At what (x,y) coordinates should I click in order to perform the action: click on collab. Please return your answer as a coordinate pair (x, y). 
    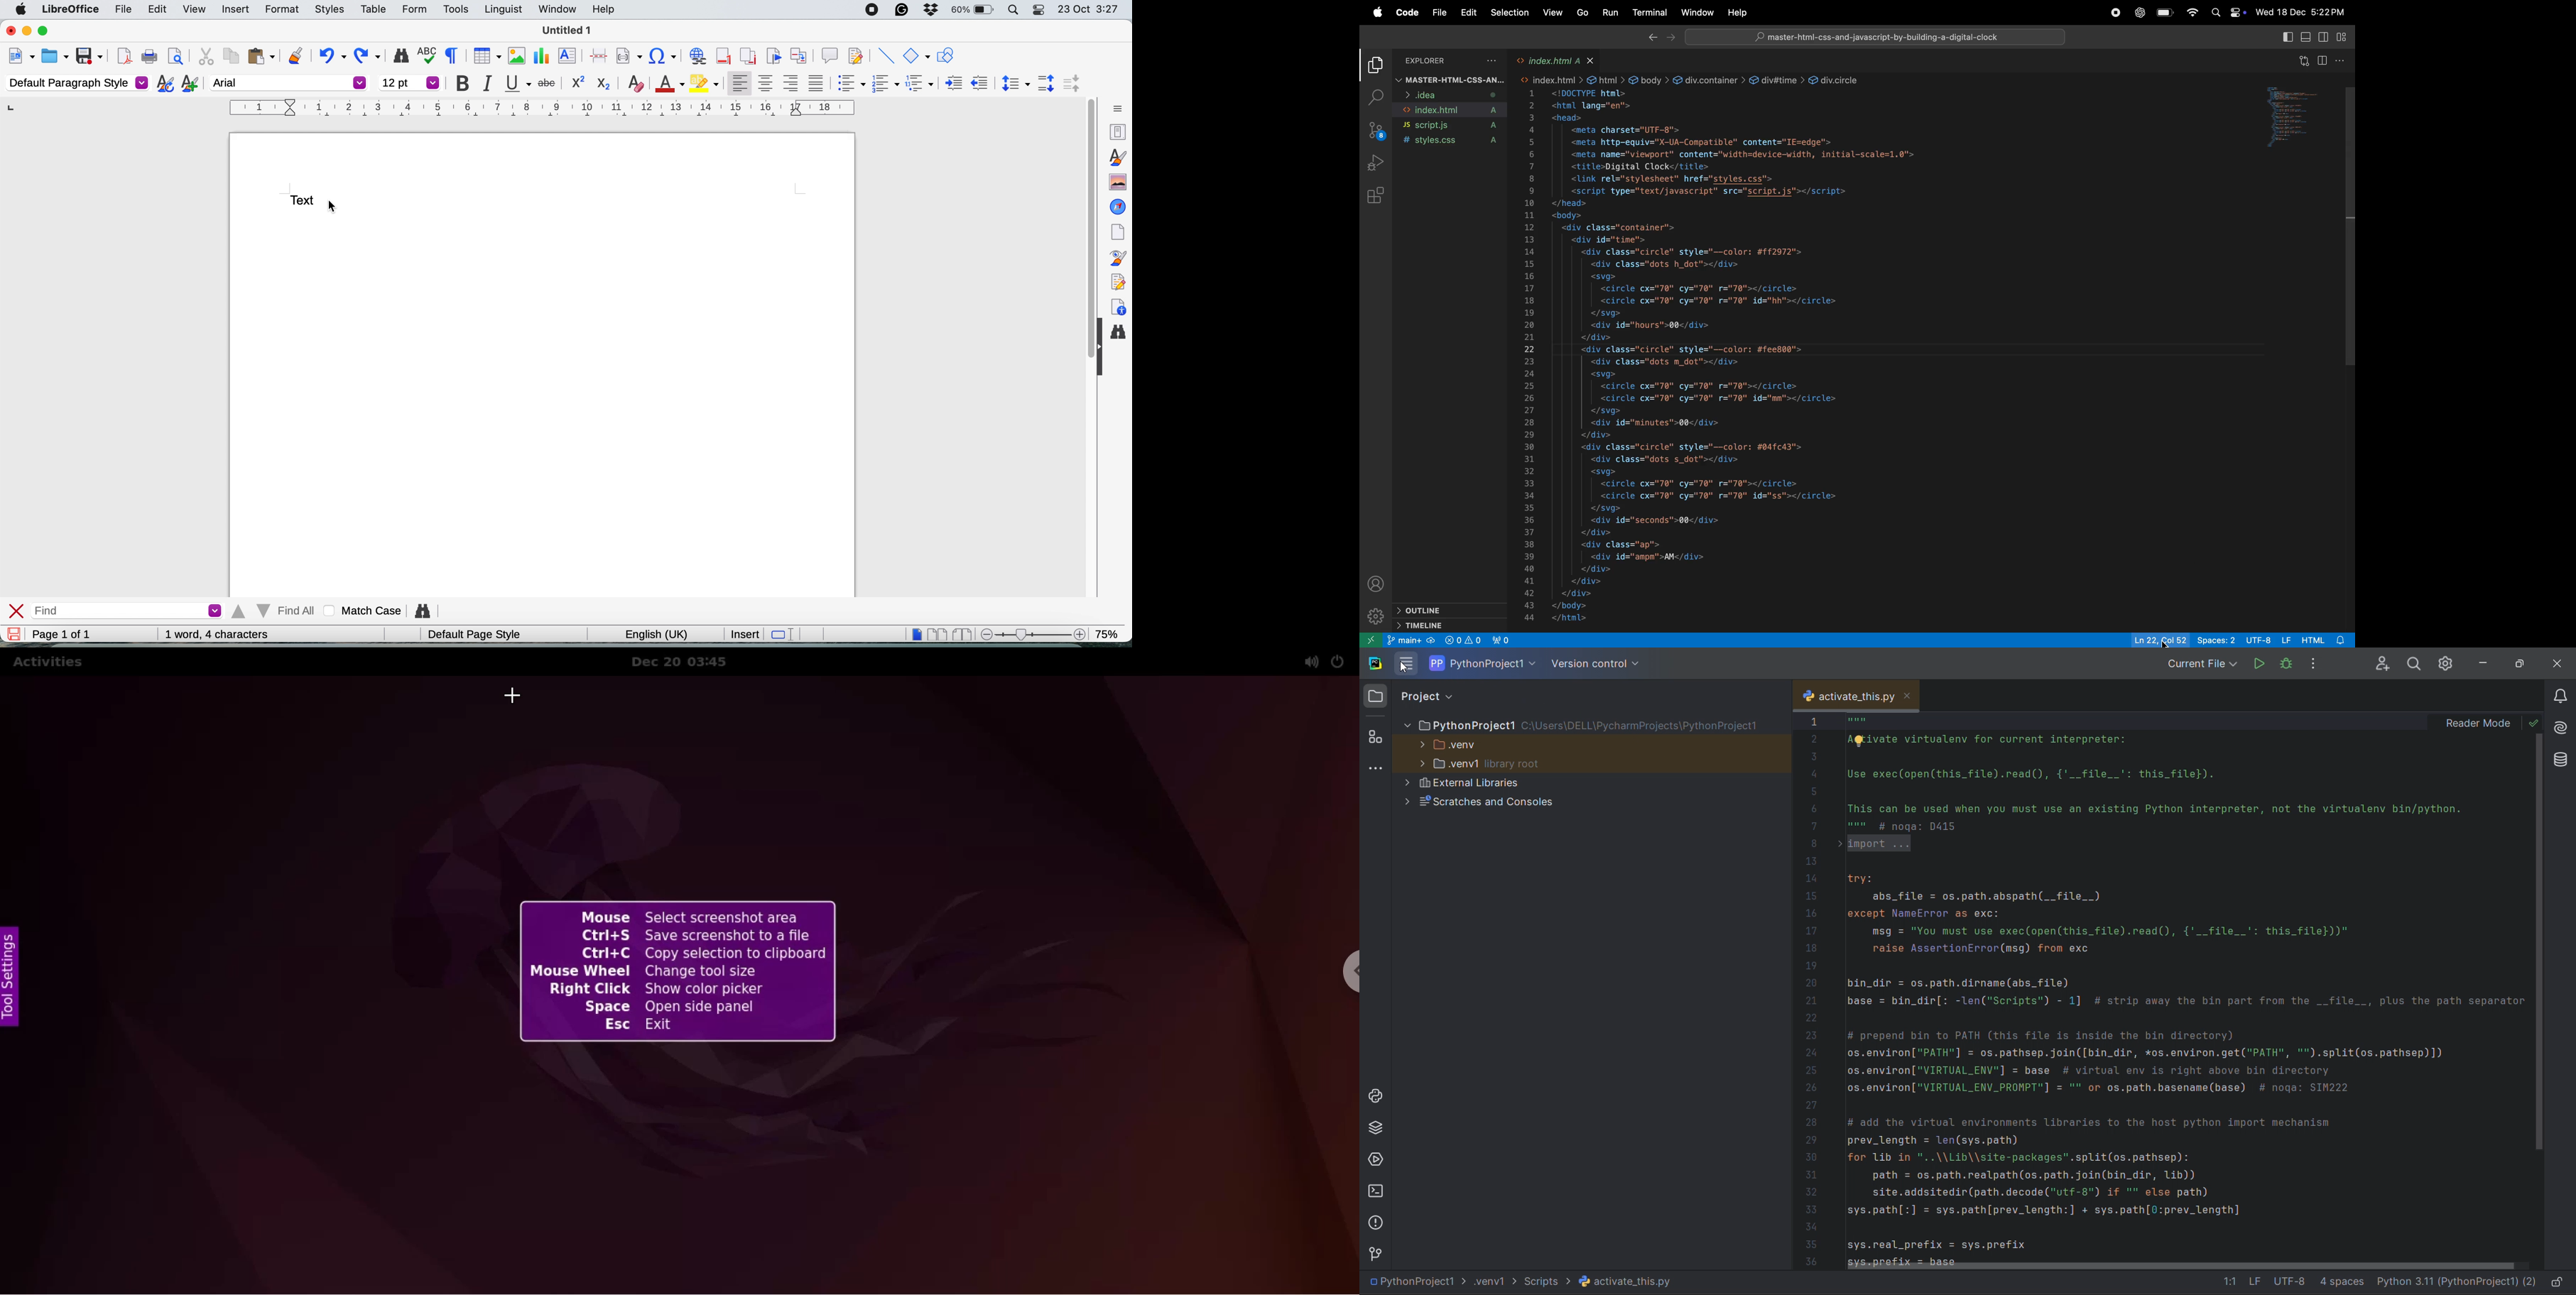
    Looking at the image, I should click on (2379, 662).